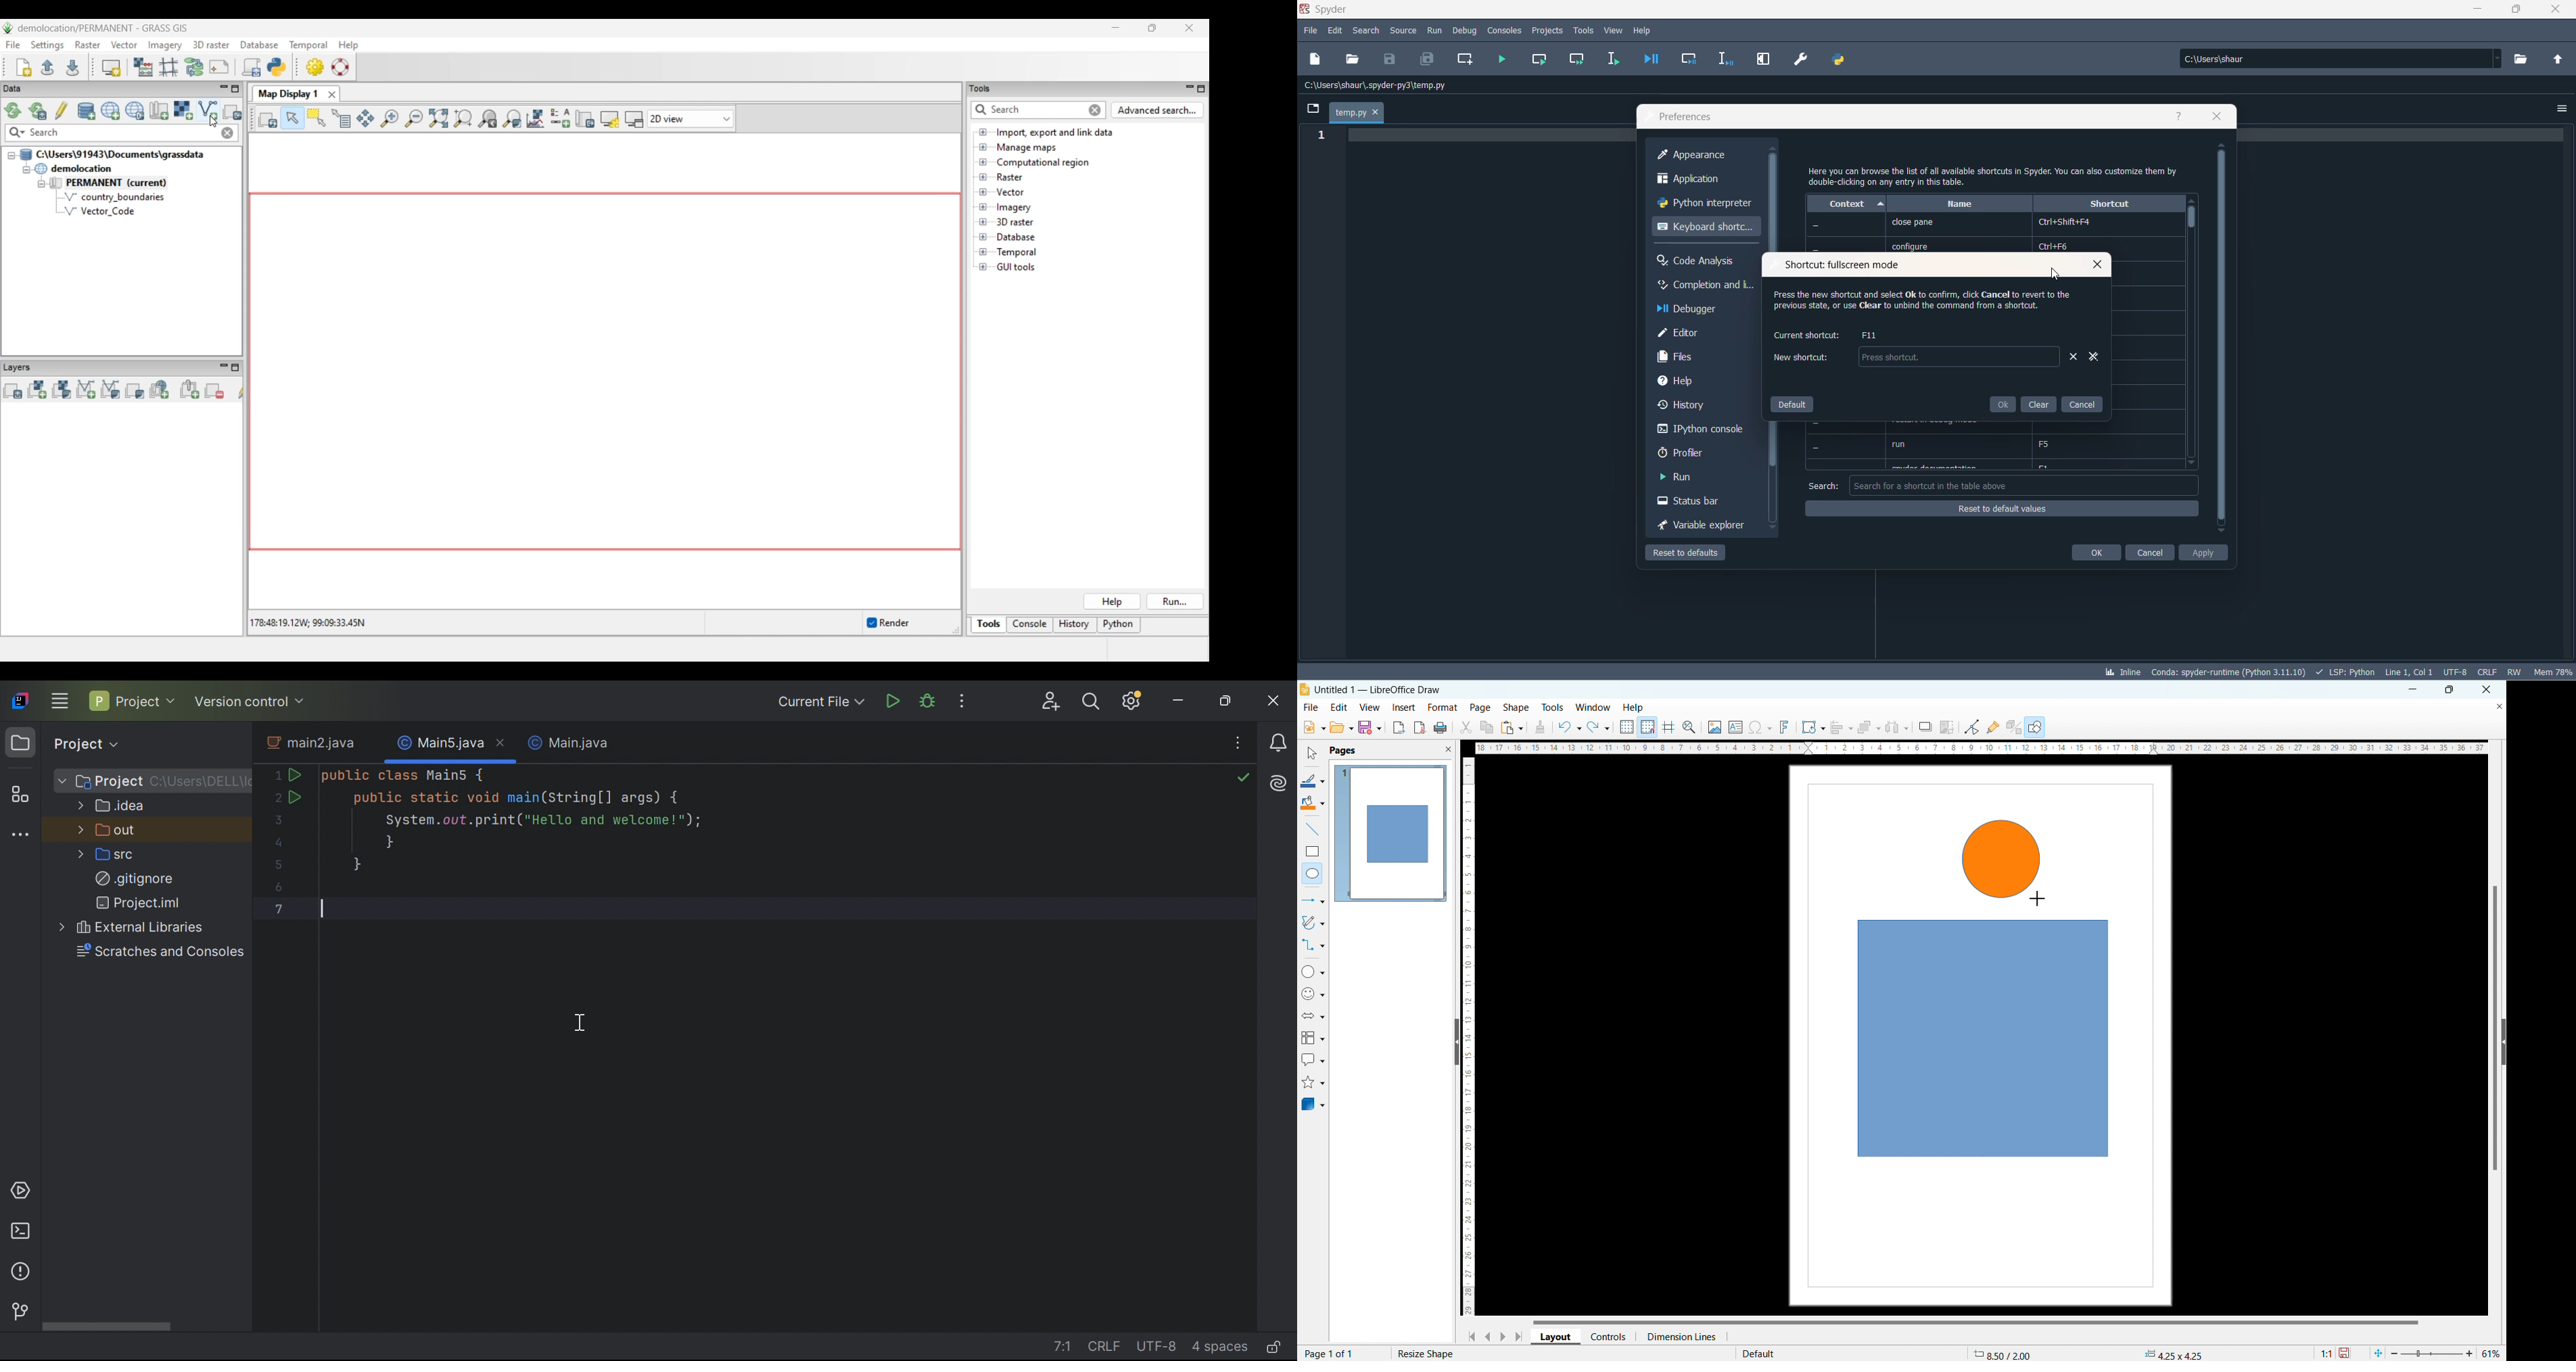 The image size is (2576, 1372). What do you see at coordinates (1932, 304) in the screenshot?
I see `text` at bounding box center [1932, 304].